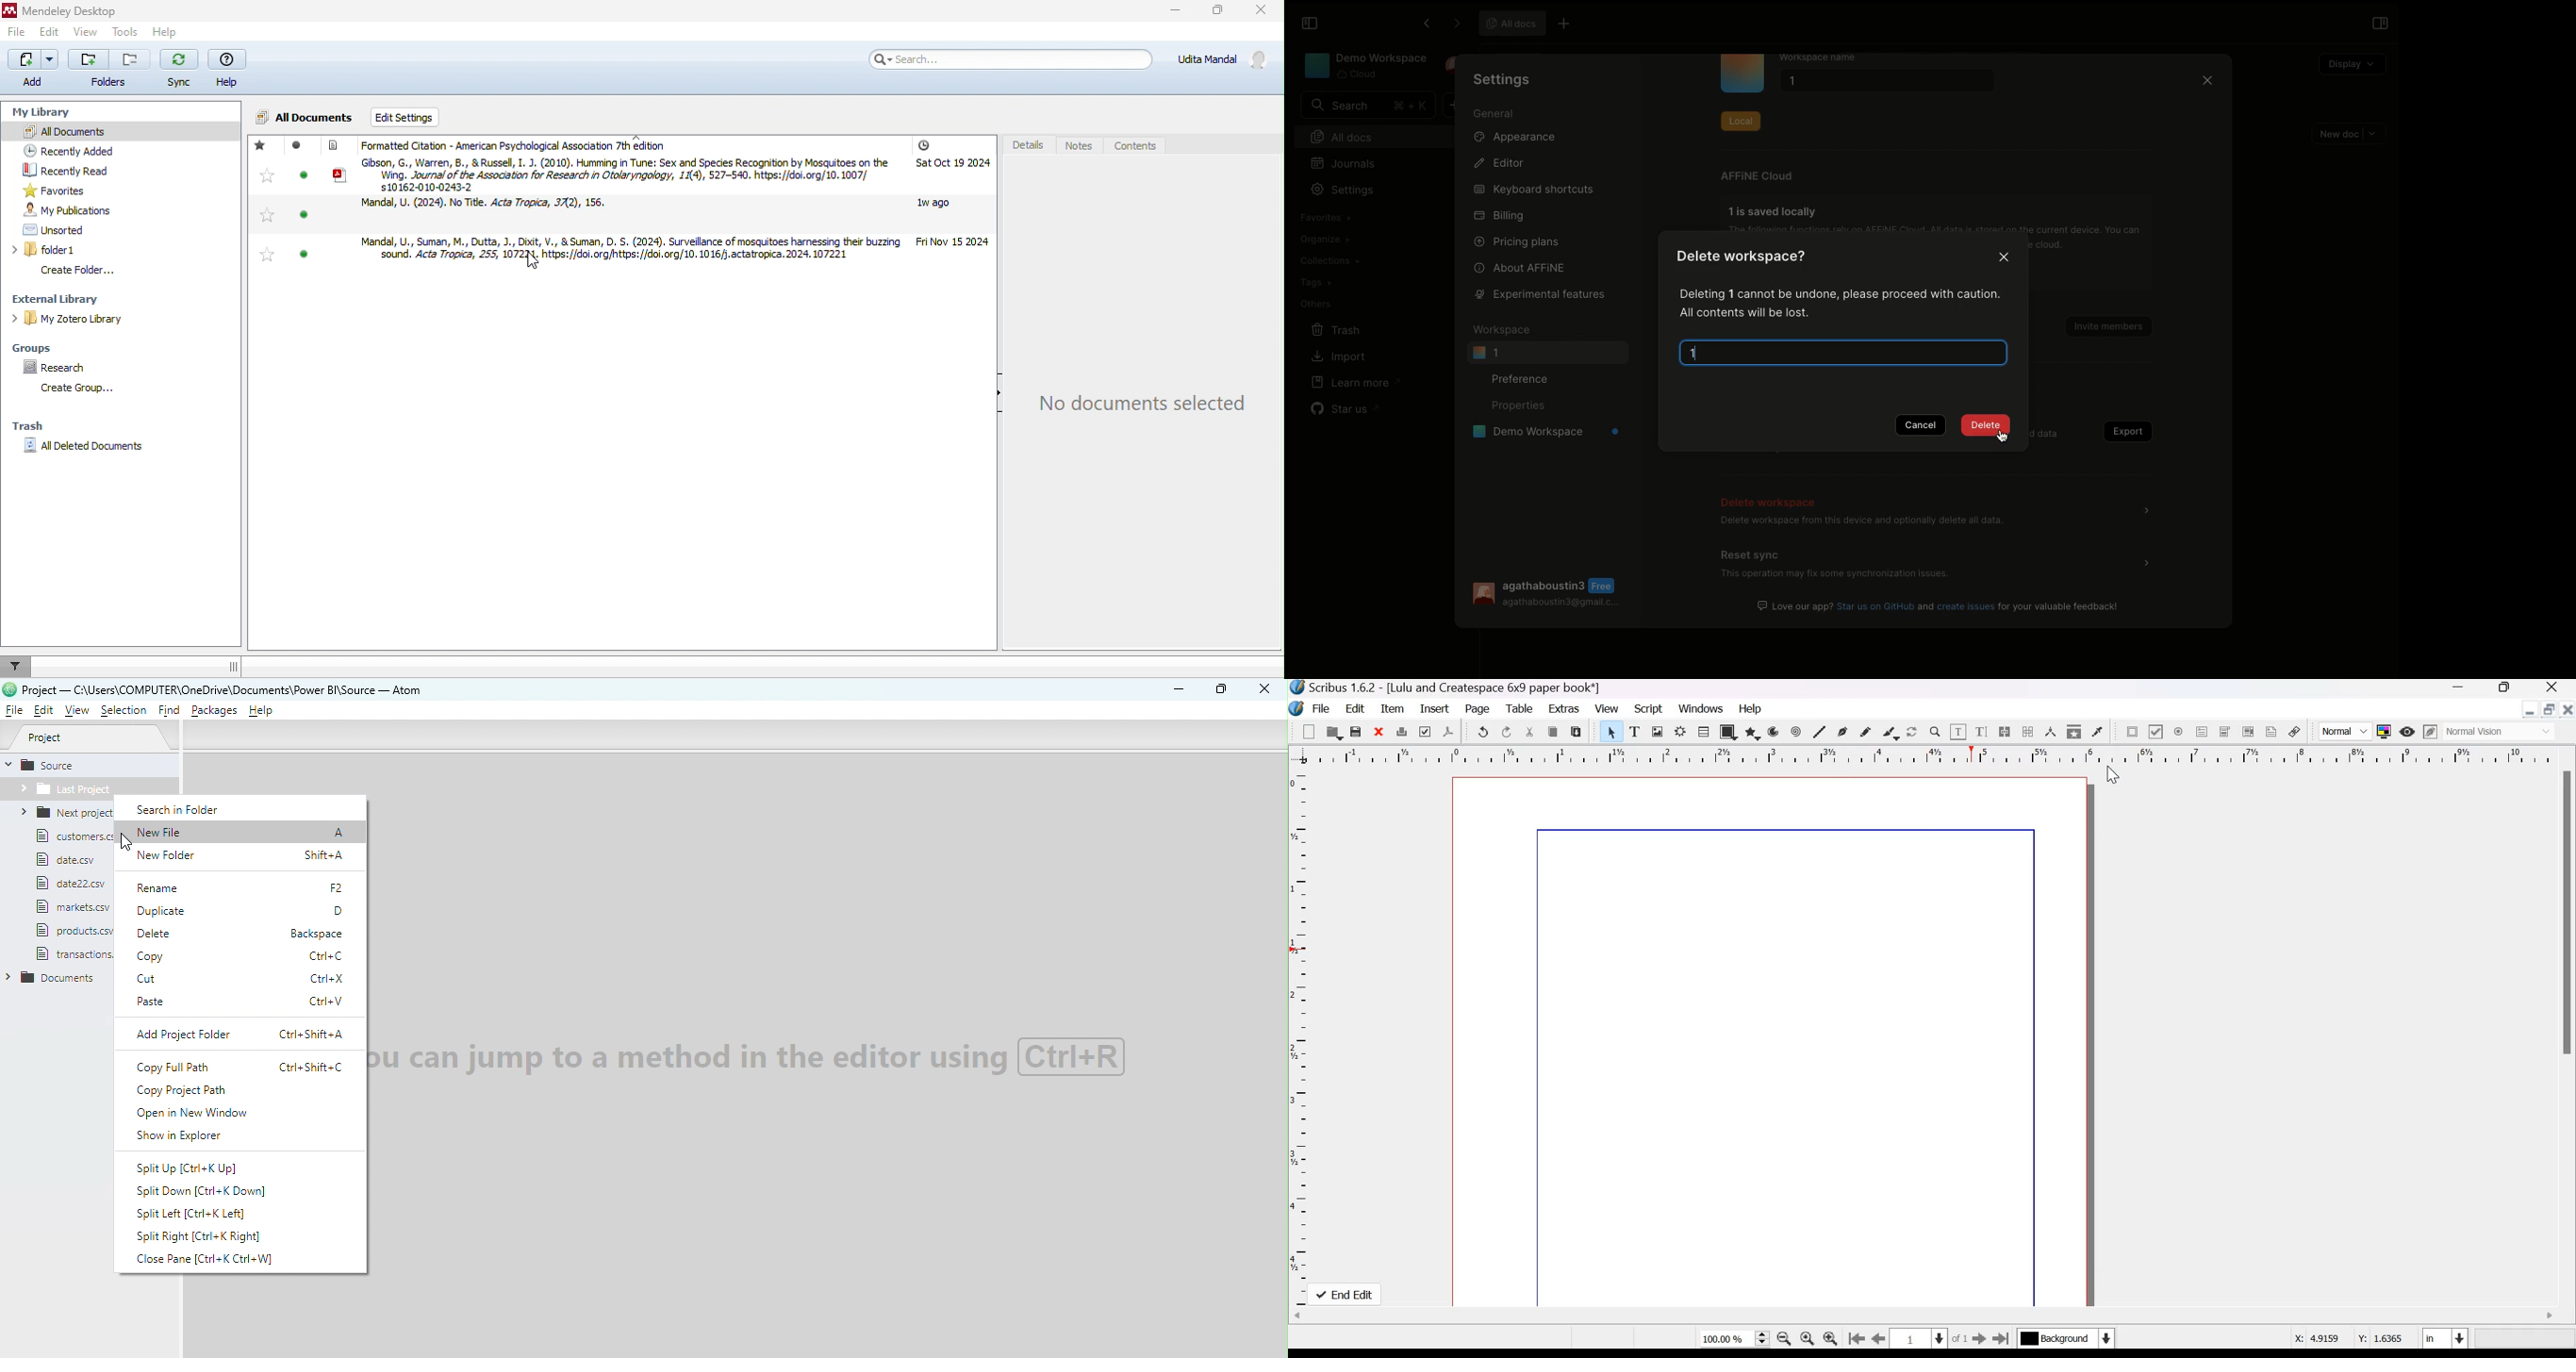 This screenshot has height=1372, width=2576. Describe the element at coordinates (658, 175) in the screenshot. I see `Gibson, G., Warren, B., &Russel, 1. J. (2010). Humming in Tune: Sex and Spedes Recognition by Mosquitoes on the: ‘Sat Oct 19 2024
8) Wing. Joumal of the Assocation for Research in Otolaryngology, 129), 527-540. hips: do org/ 10. 1007)
0120100002` at that location.